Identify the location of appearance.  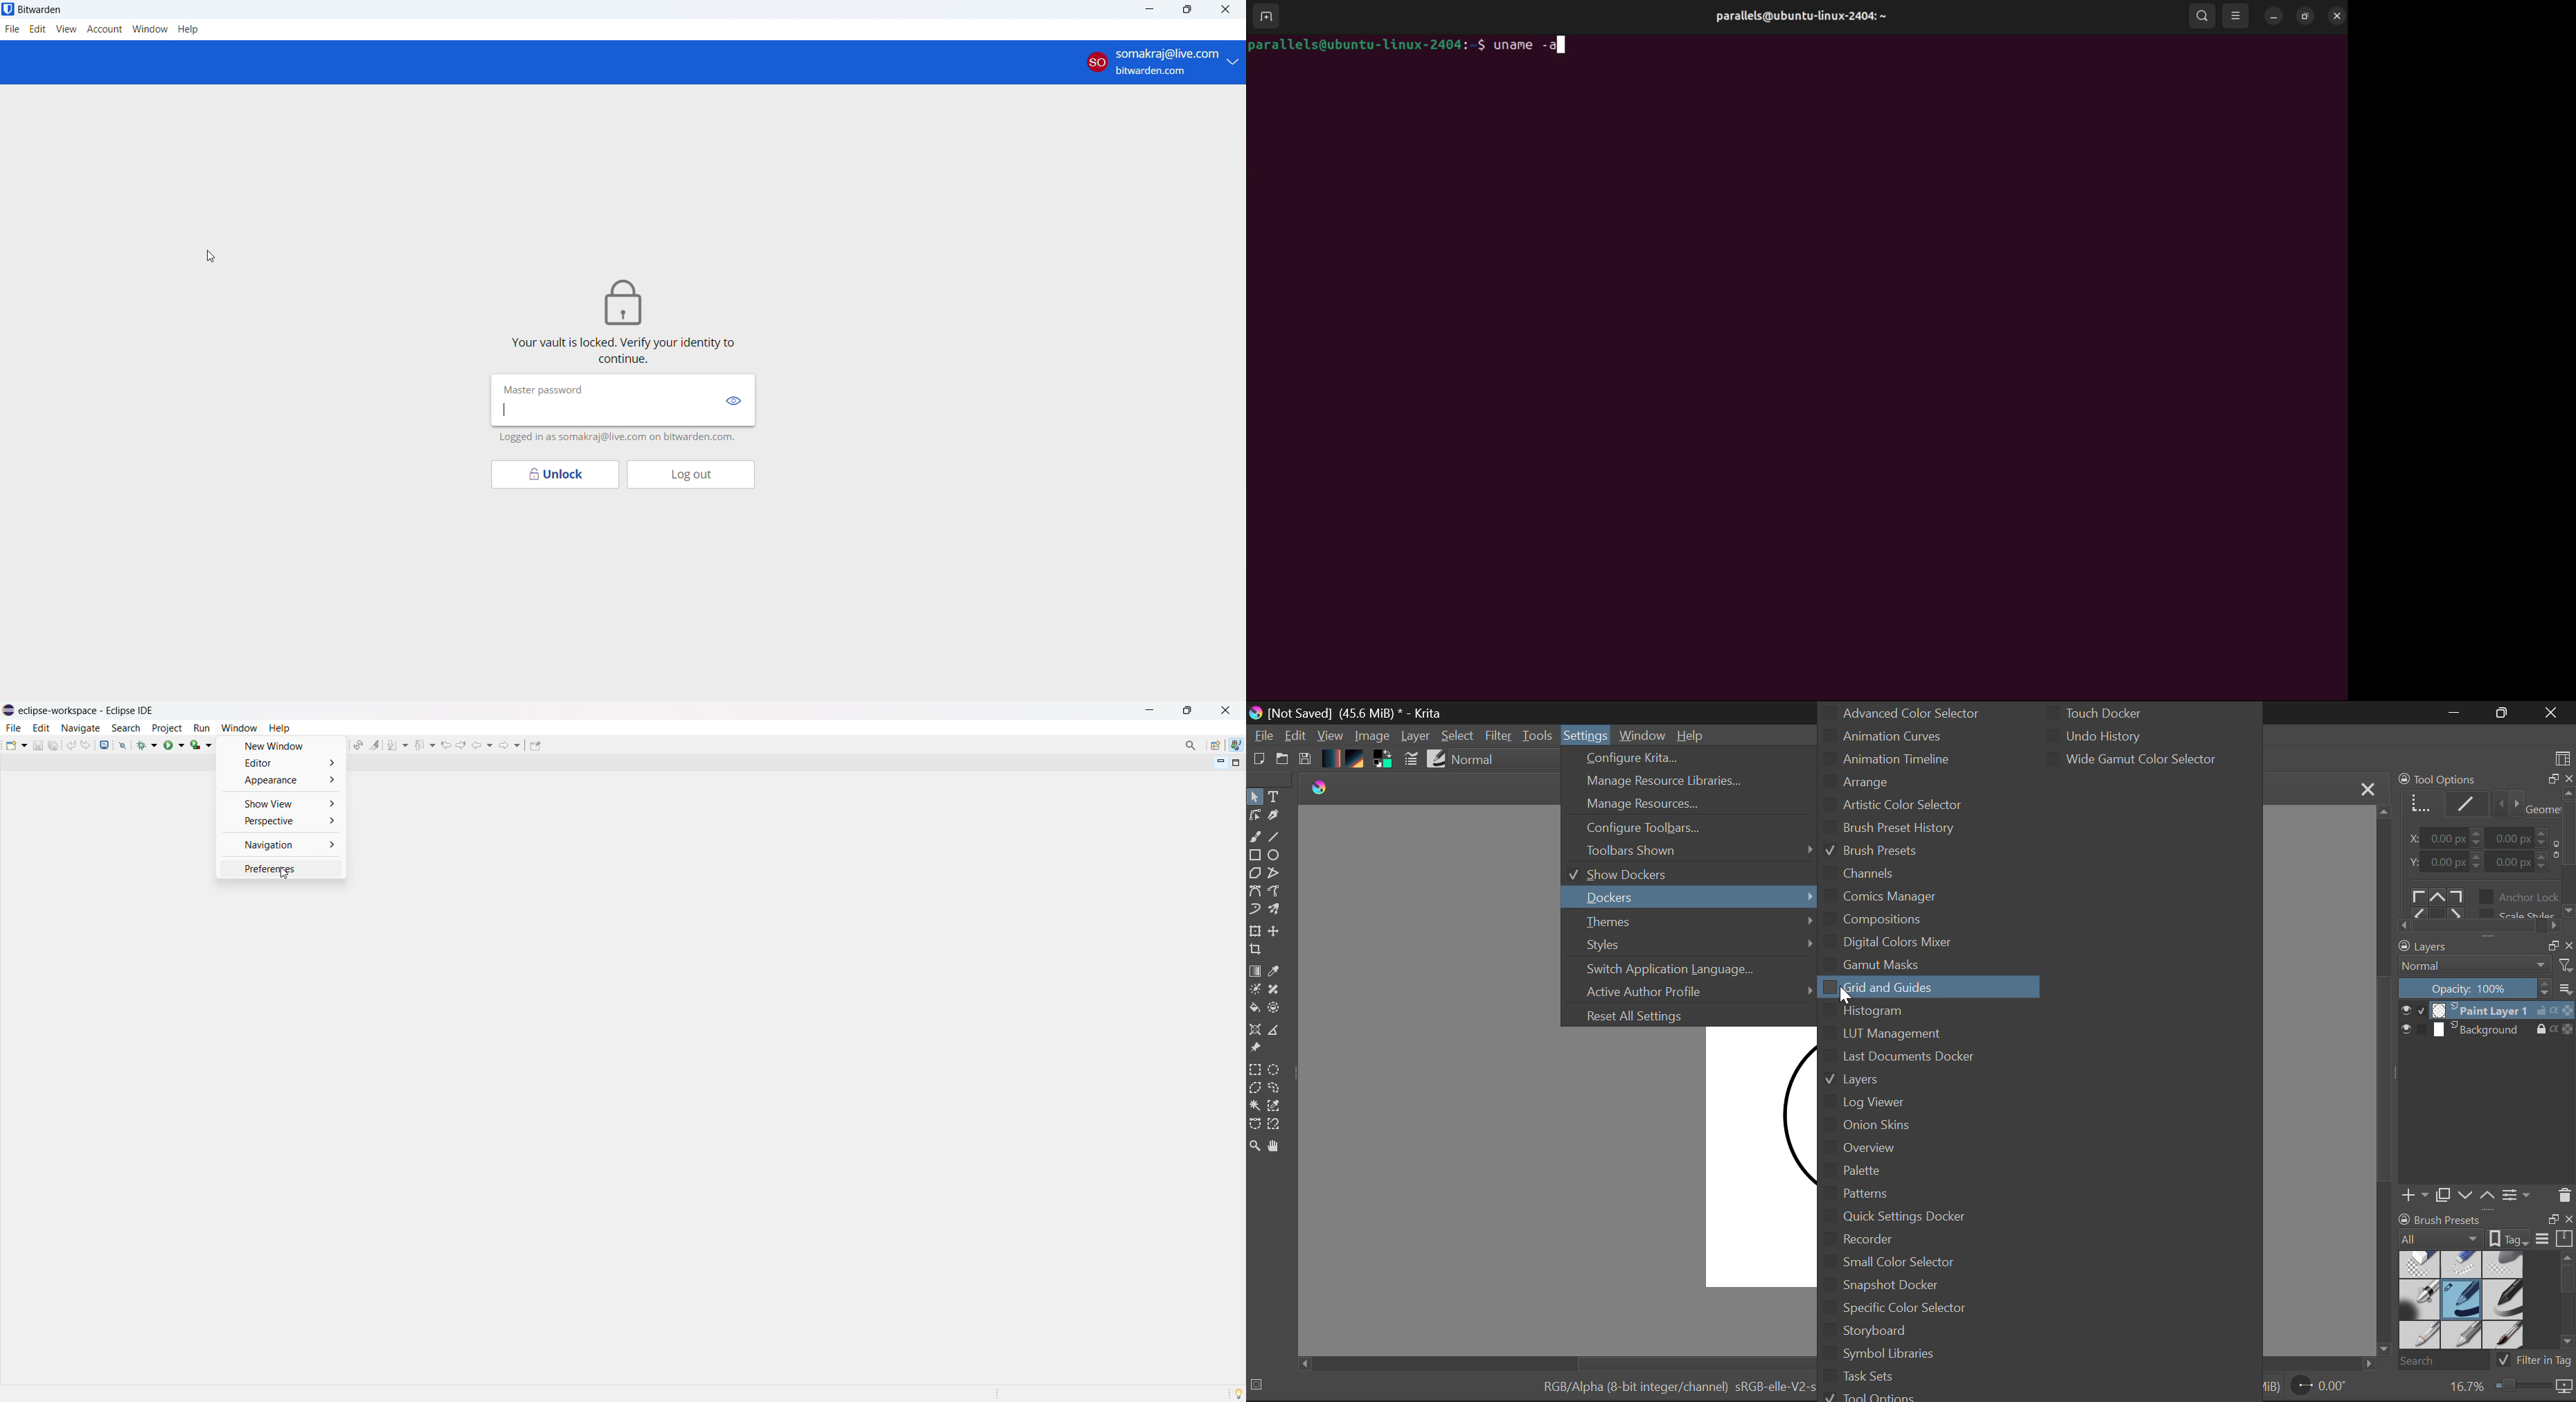
(282, 780).